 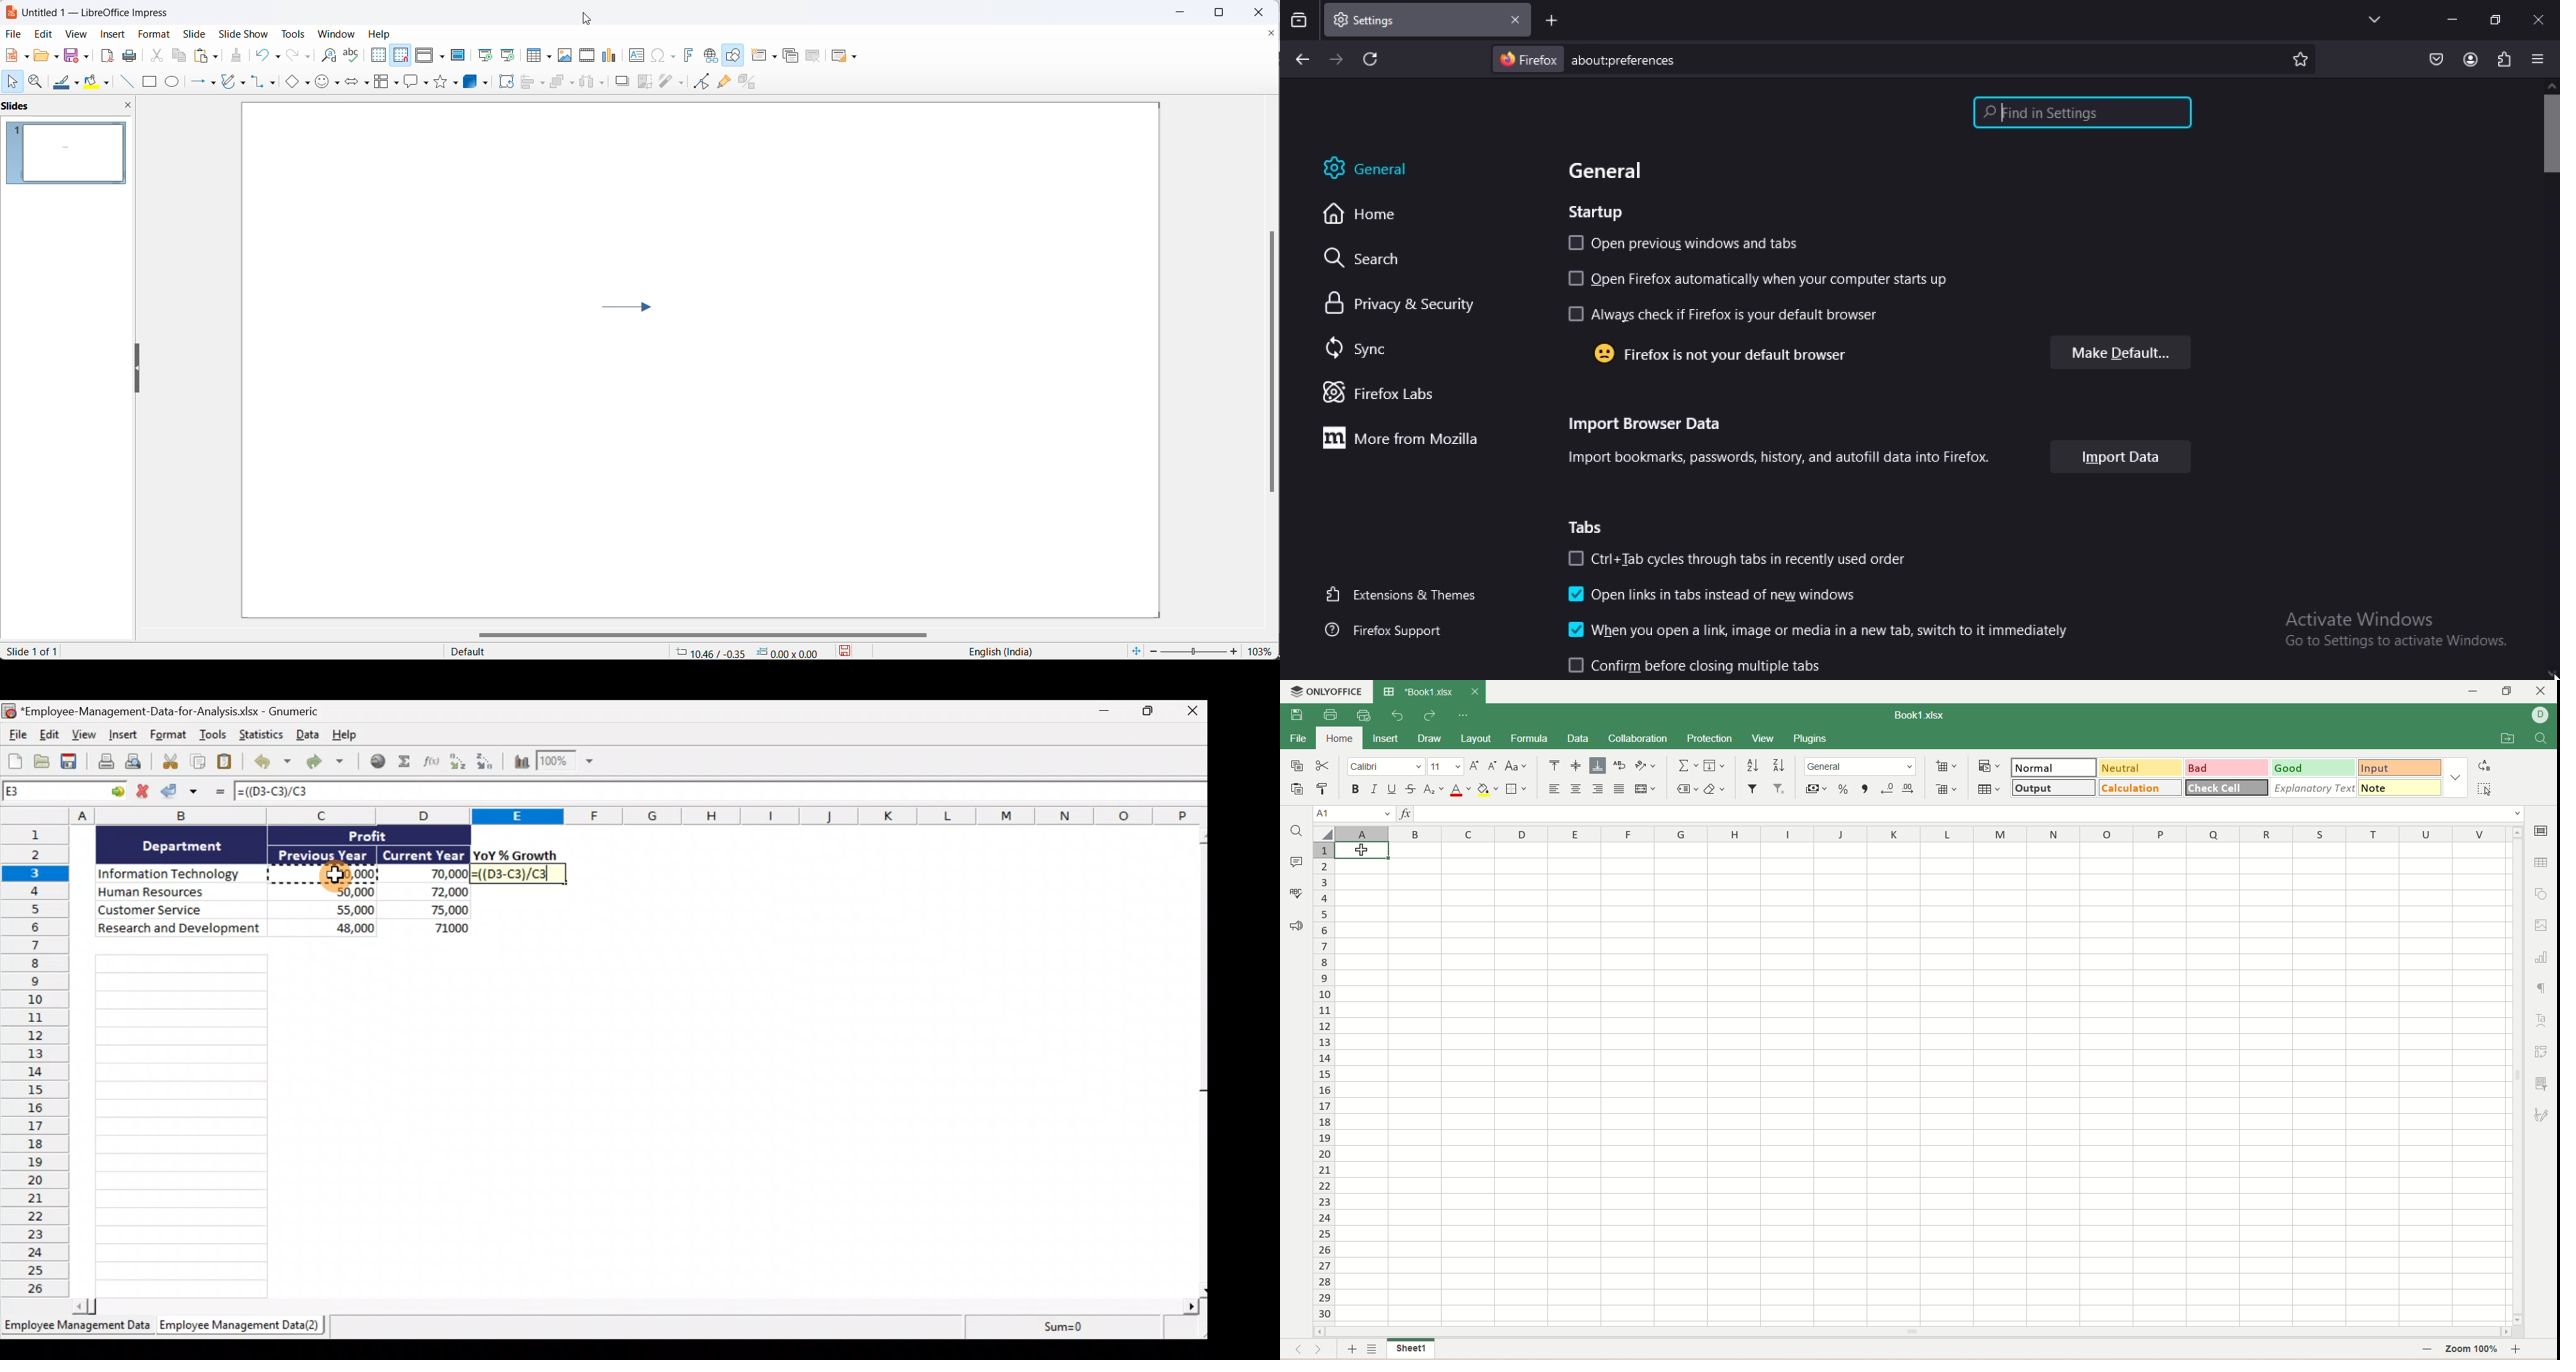 What do you see at coordinates (2535, 59) in the screenshot?
I see `open application menu` at bounding box center [2535, 59].